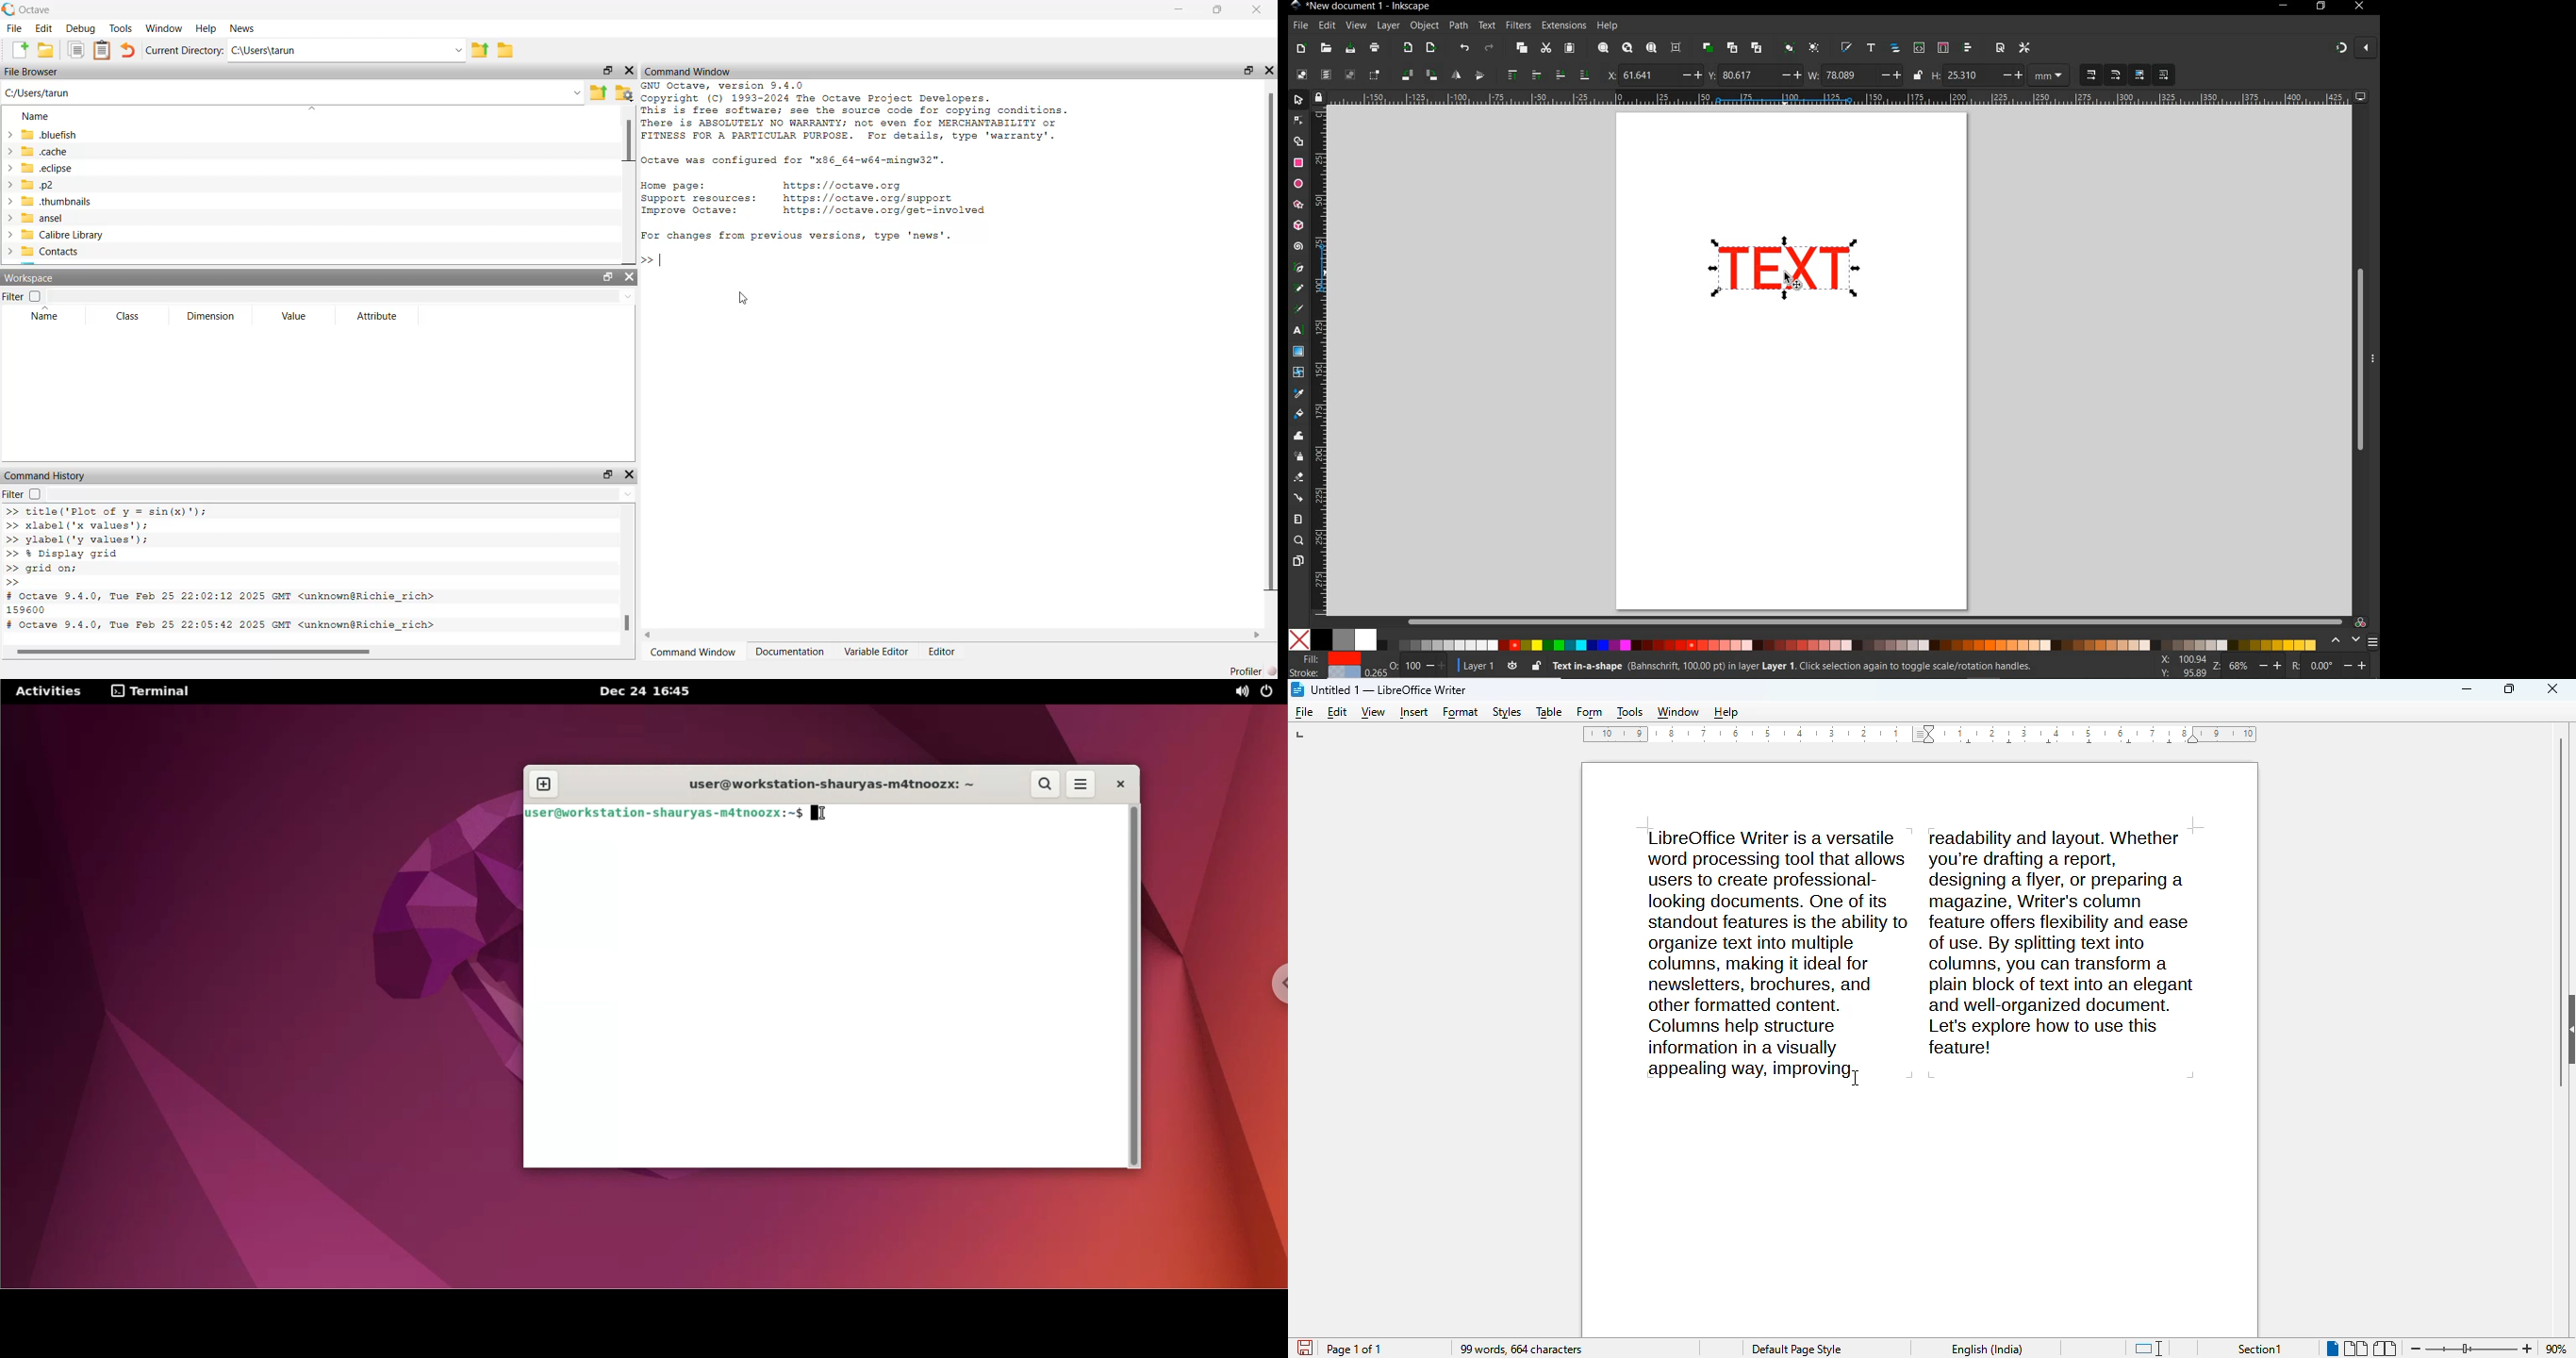 The image size is (2576, 1372). I want to click on eraser tool, so click(1298, 478).